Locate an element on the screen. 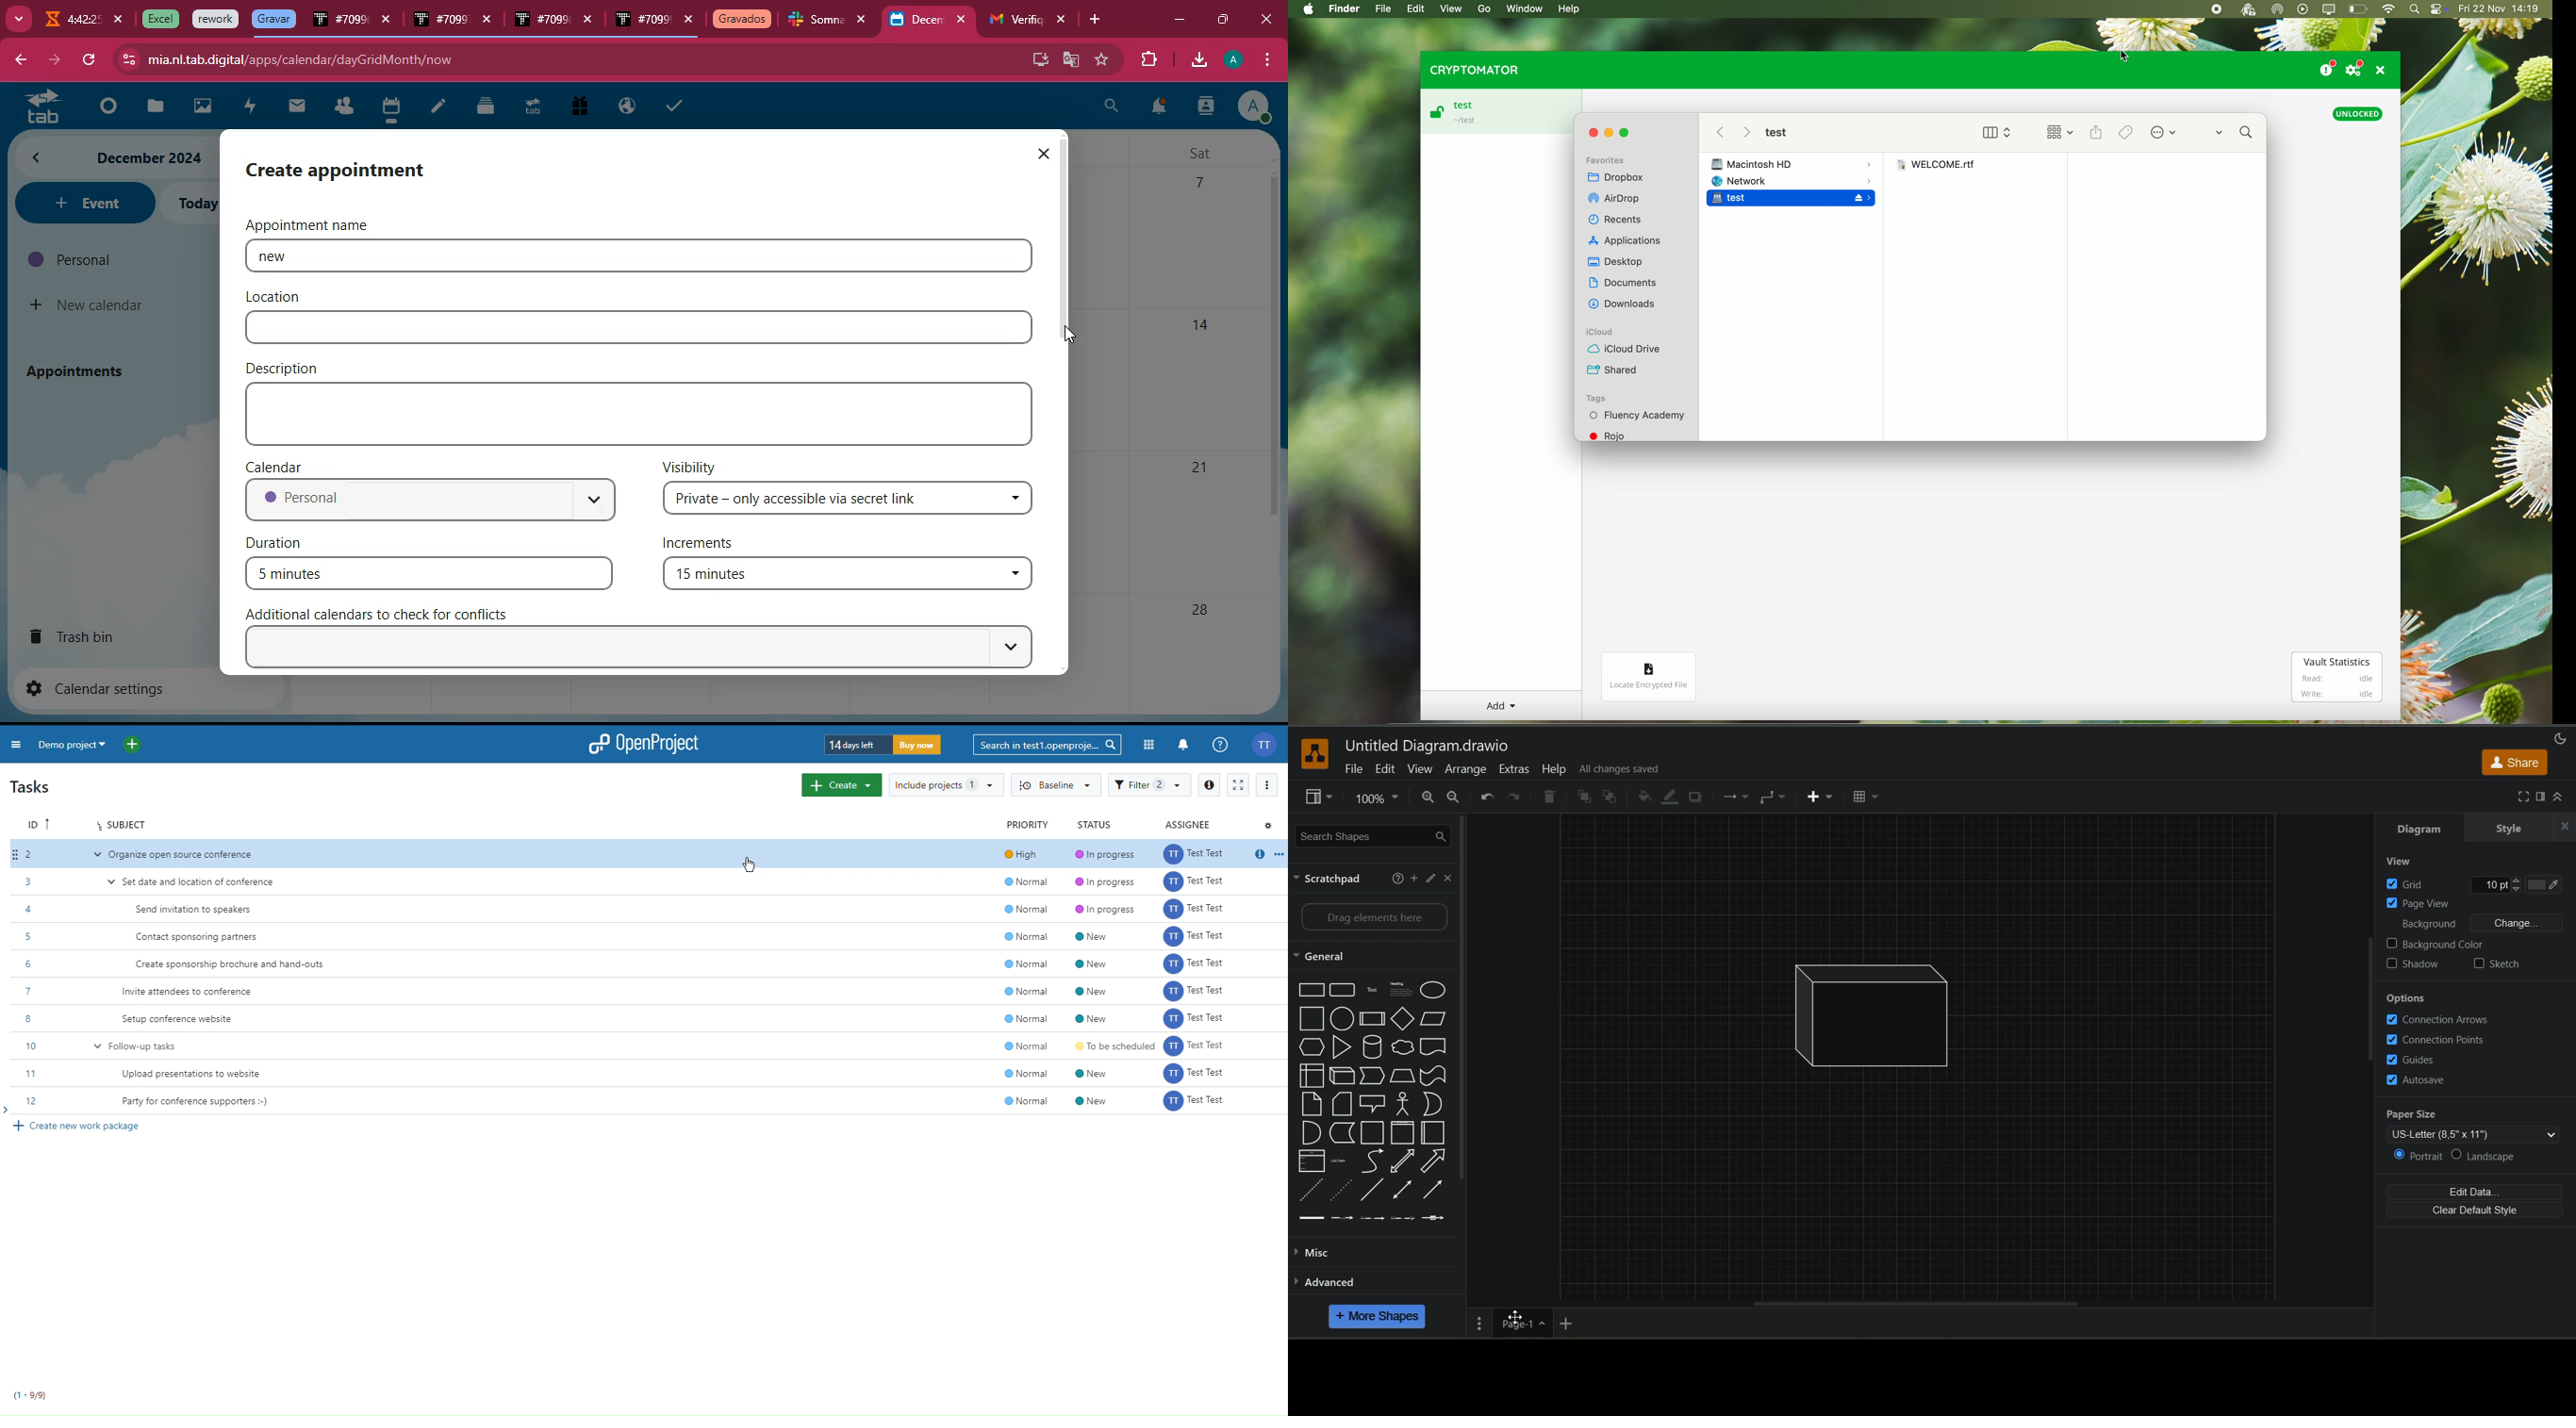 This screenshot has height=1428, width=2576. connection points is located at coordinates (2439, 1038).